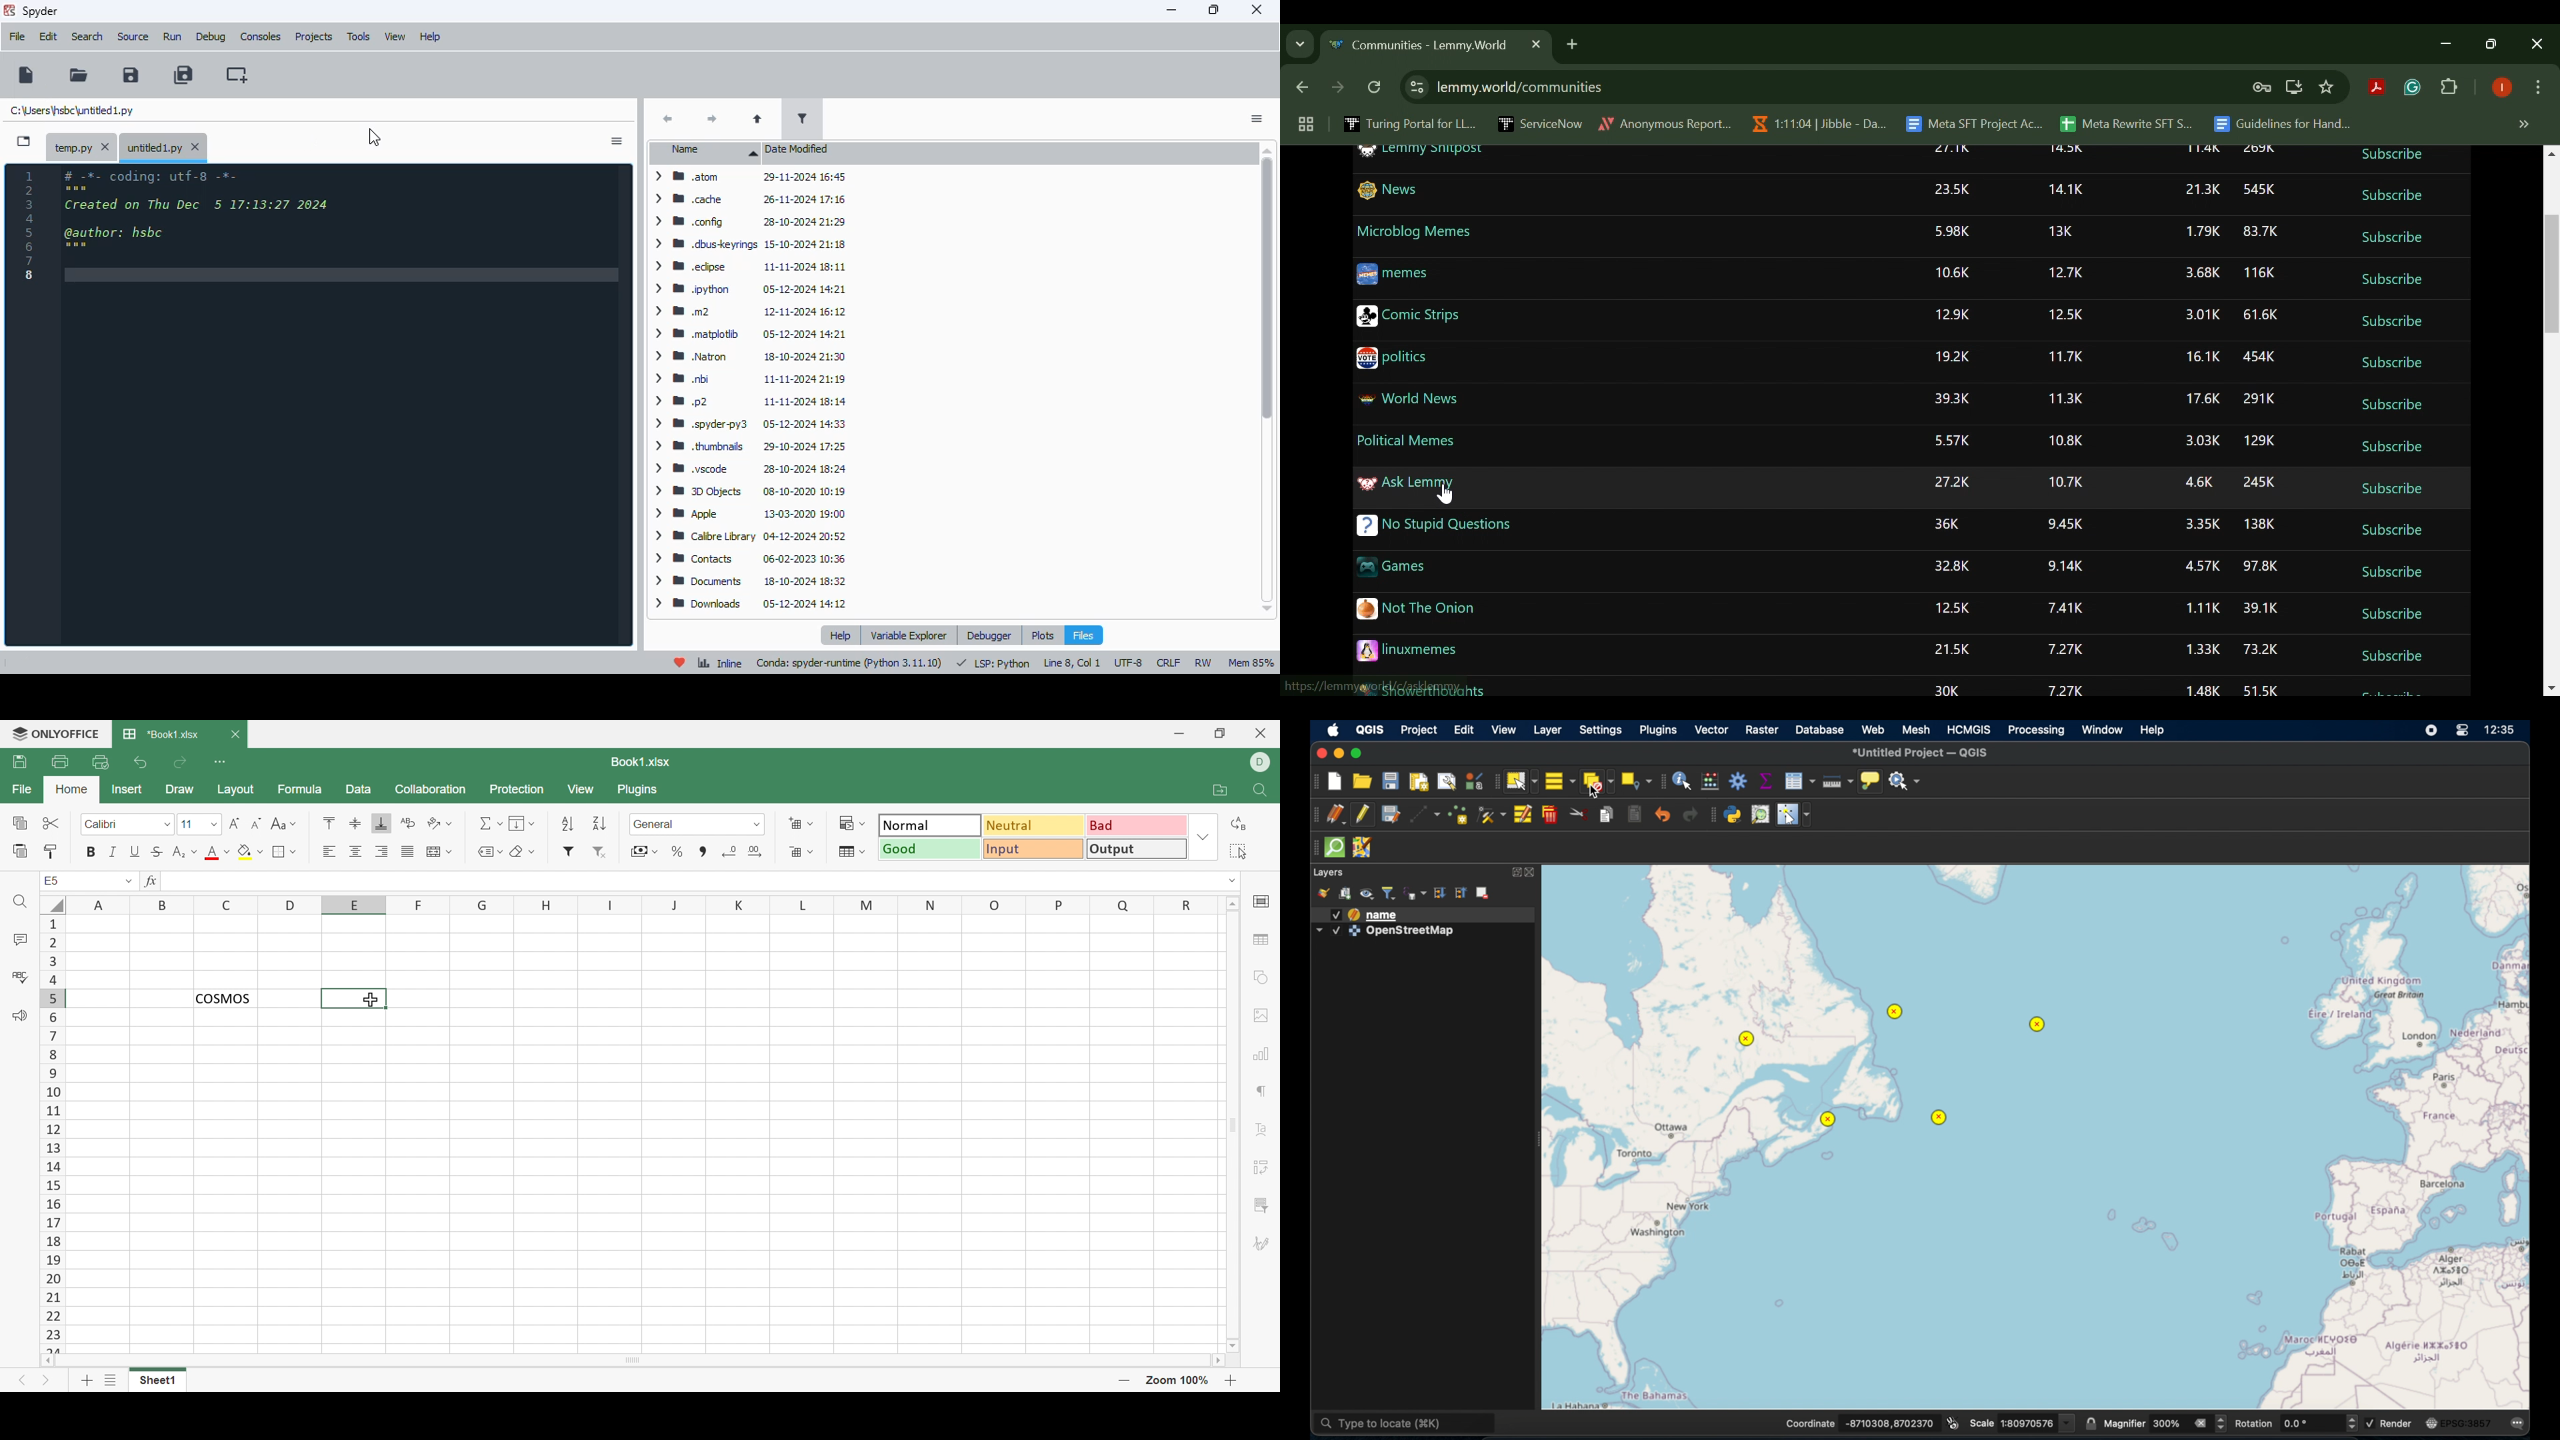 The width and height of the screenshot is (2576, 1456). What do you see at coordinates (2066, 148) in the screenshot?
I see `14.5K` at bounding box center [2066, 148].